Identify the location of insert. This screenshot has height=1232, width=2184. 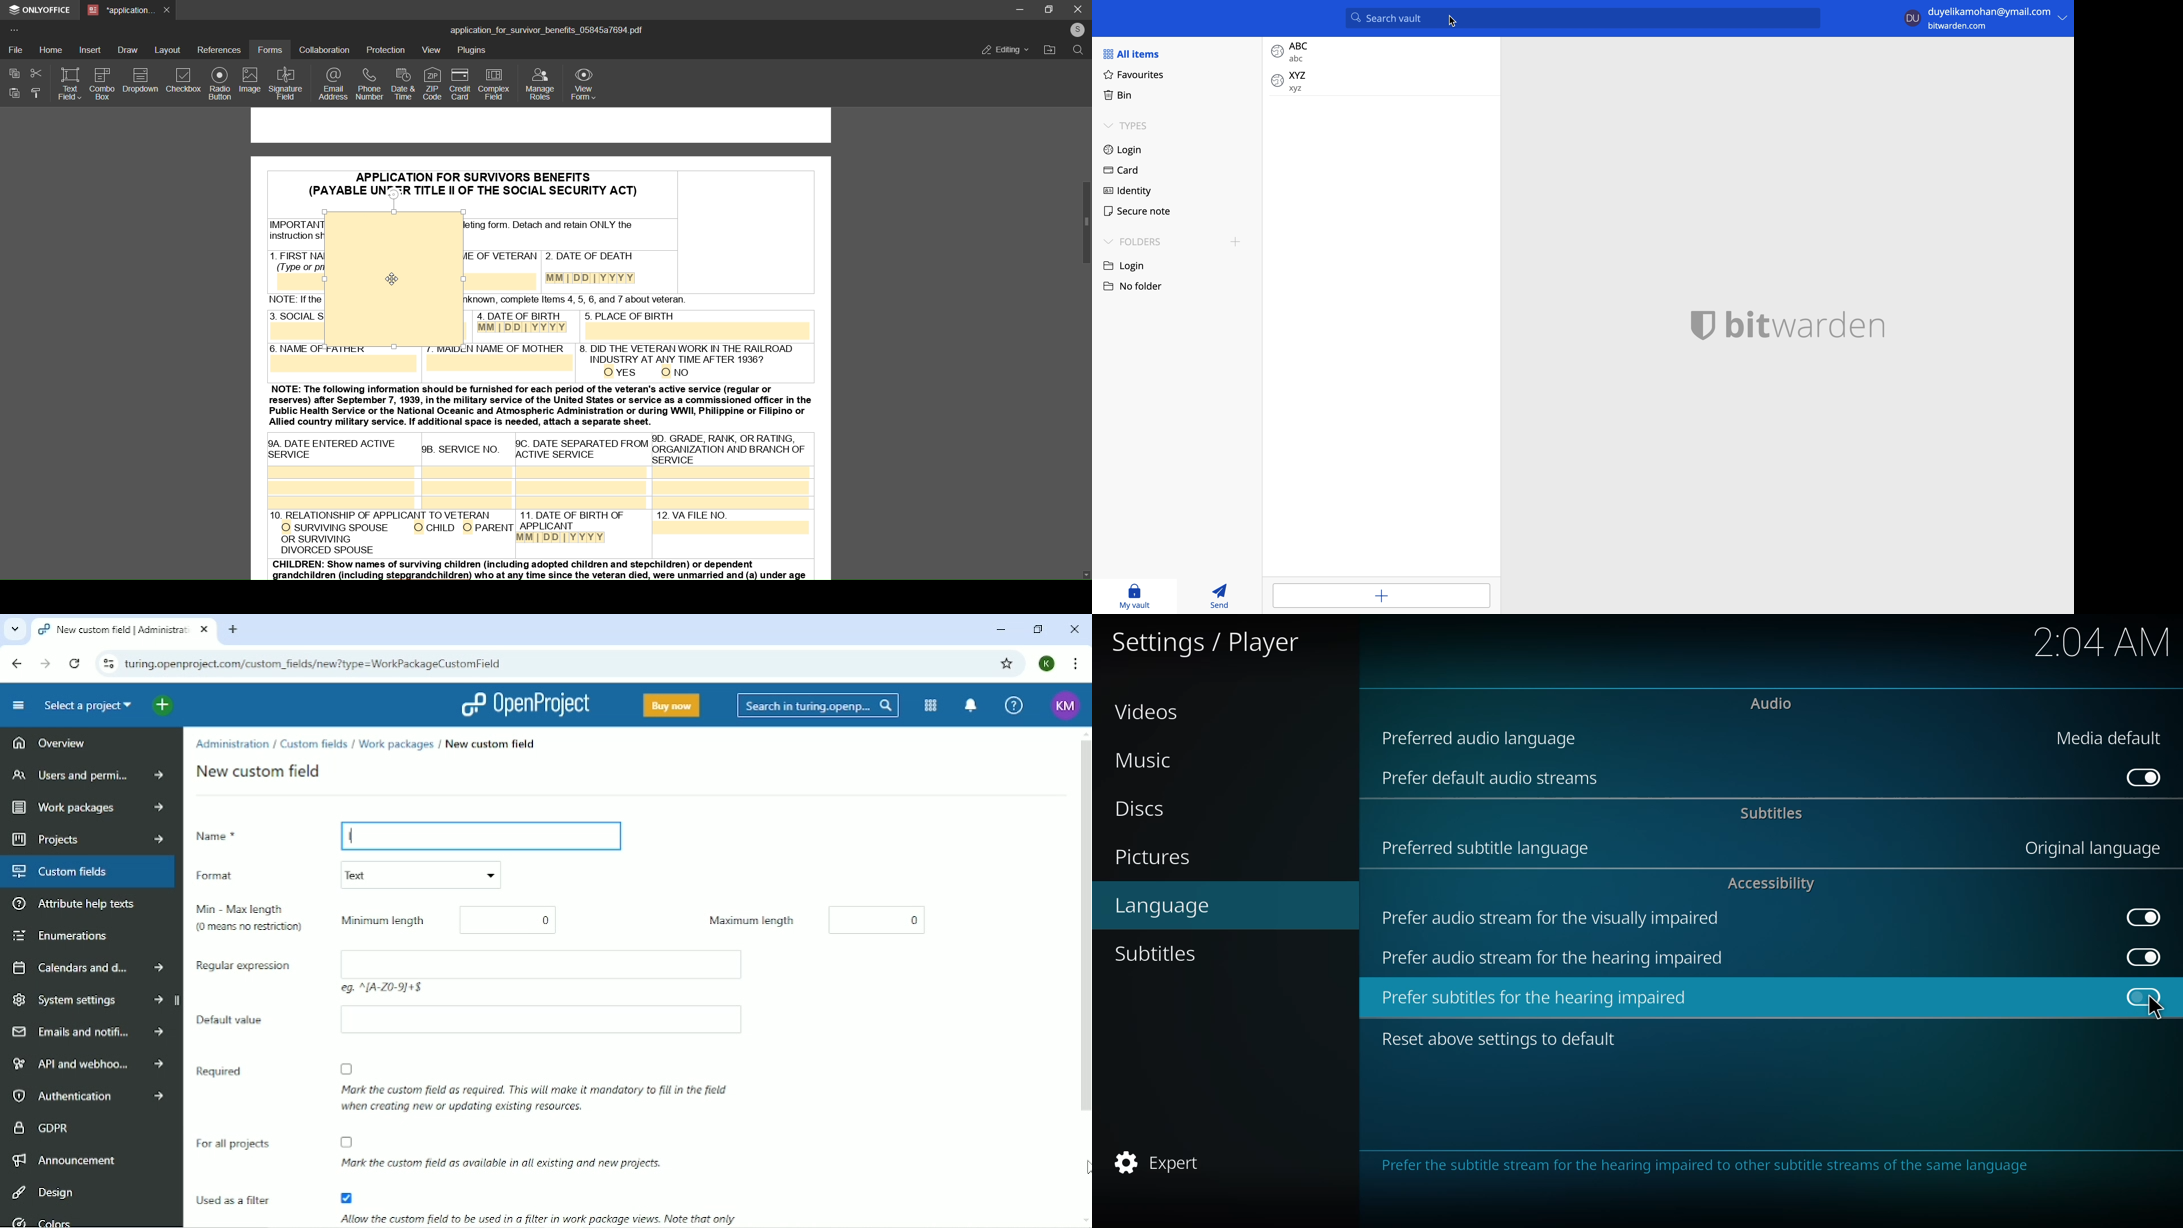
(91, 51).